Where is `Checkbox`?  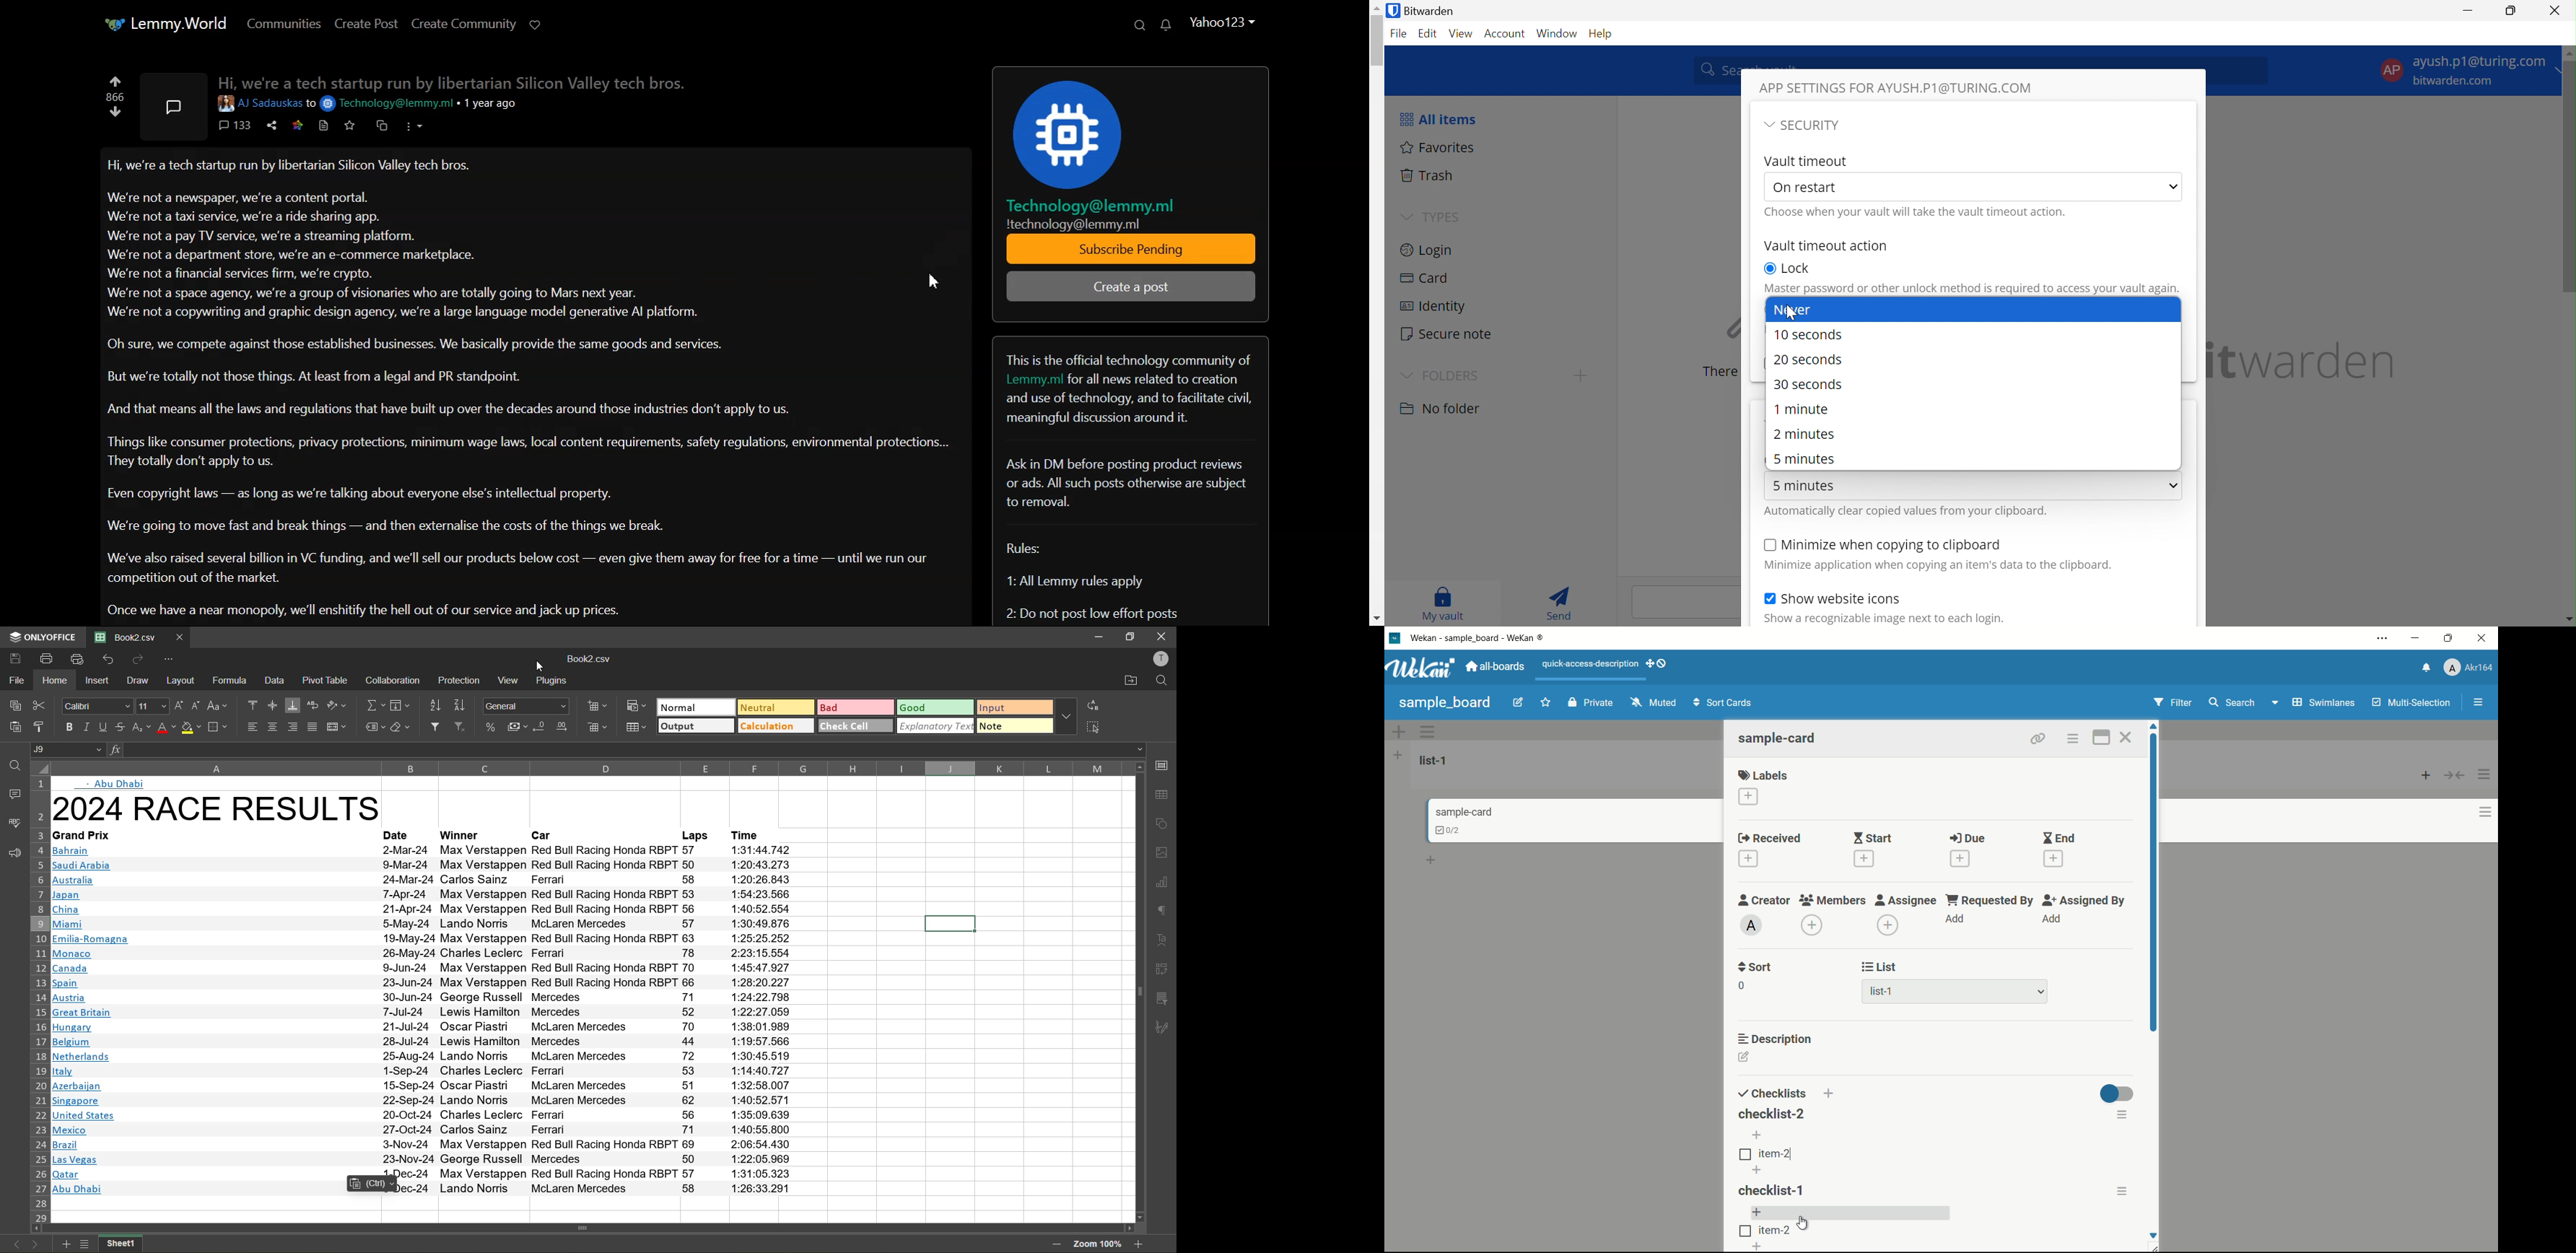 Checkbox is located at coordinates (1767, 599).